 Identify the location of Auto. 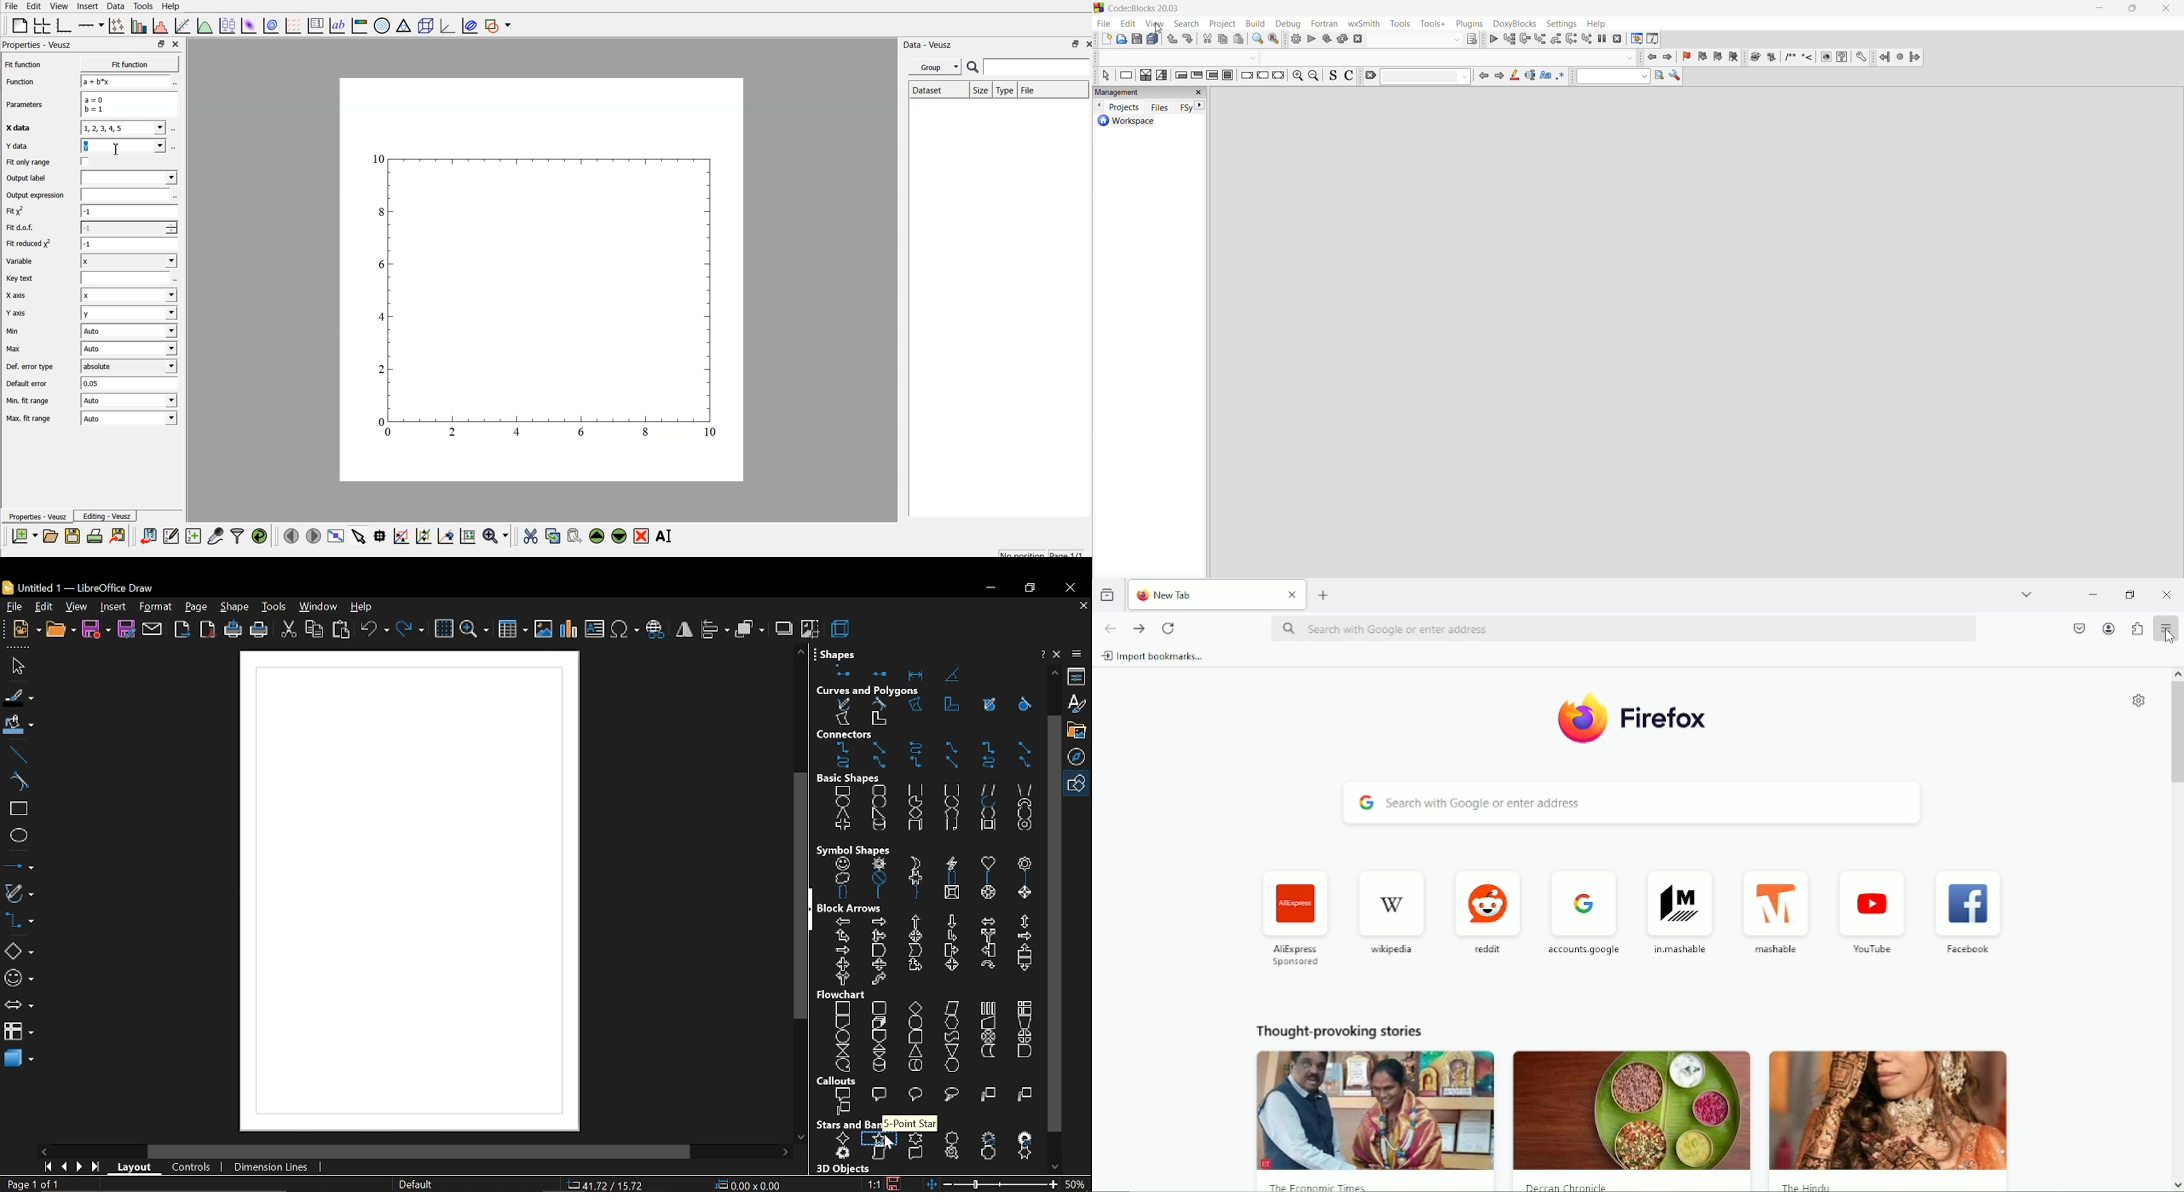
(131, 350).